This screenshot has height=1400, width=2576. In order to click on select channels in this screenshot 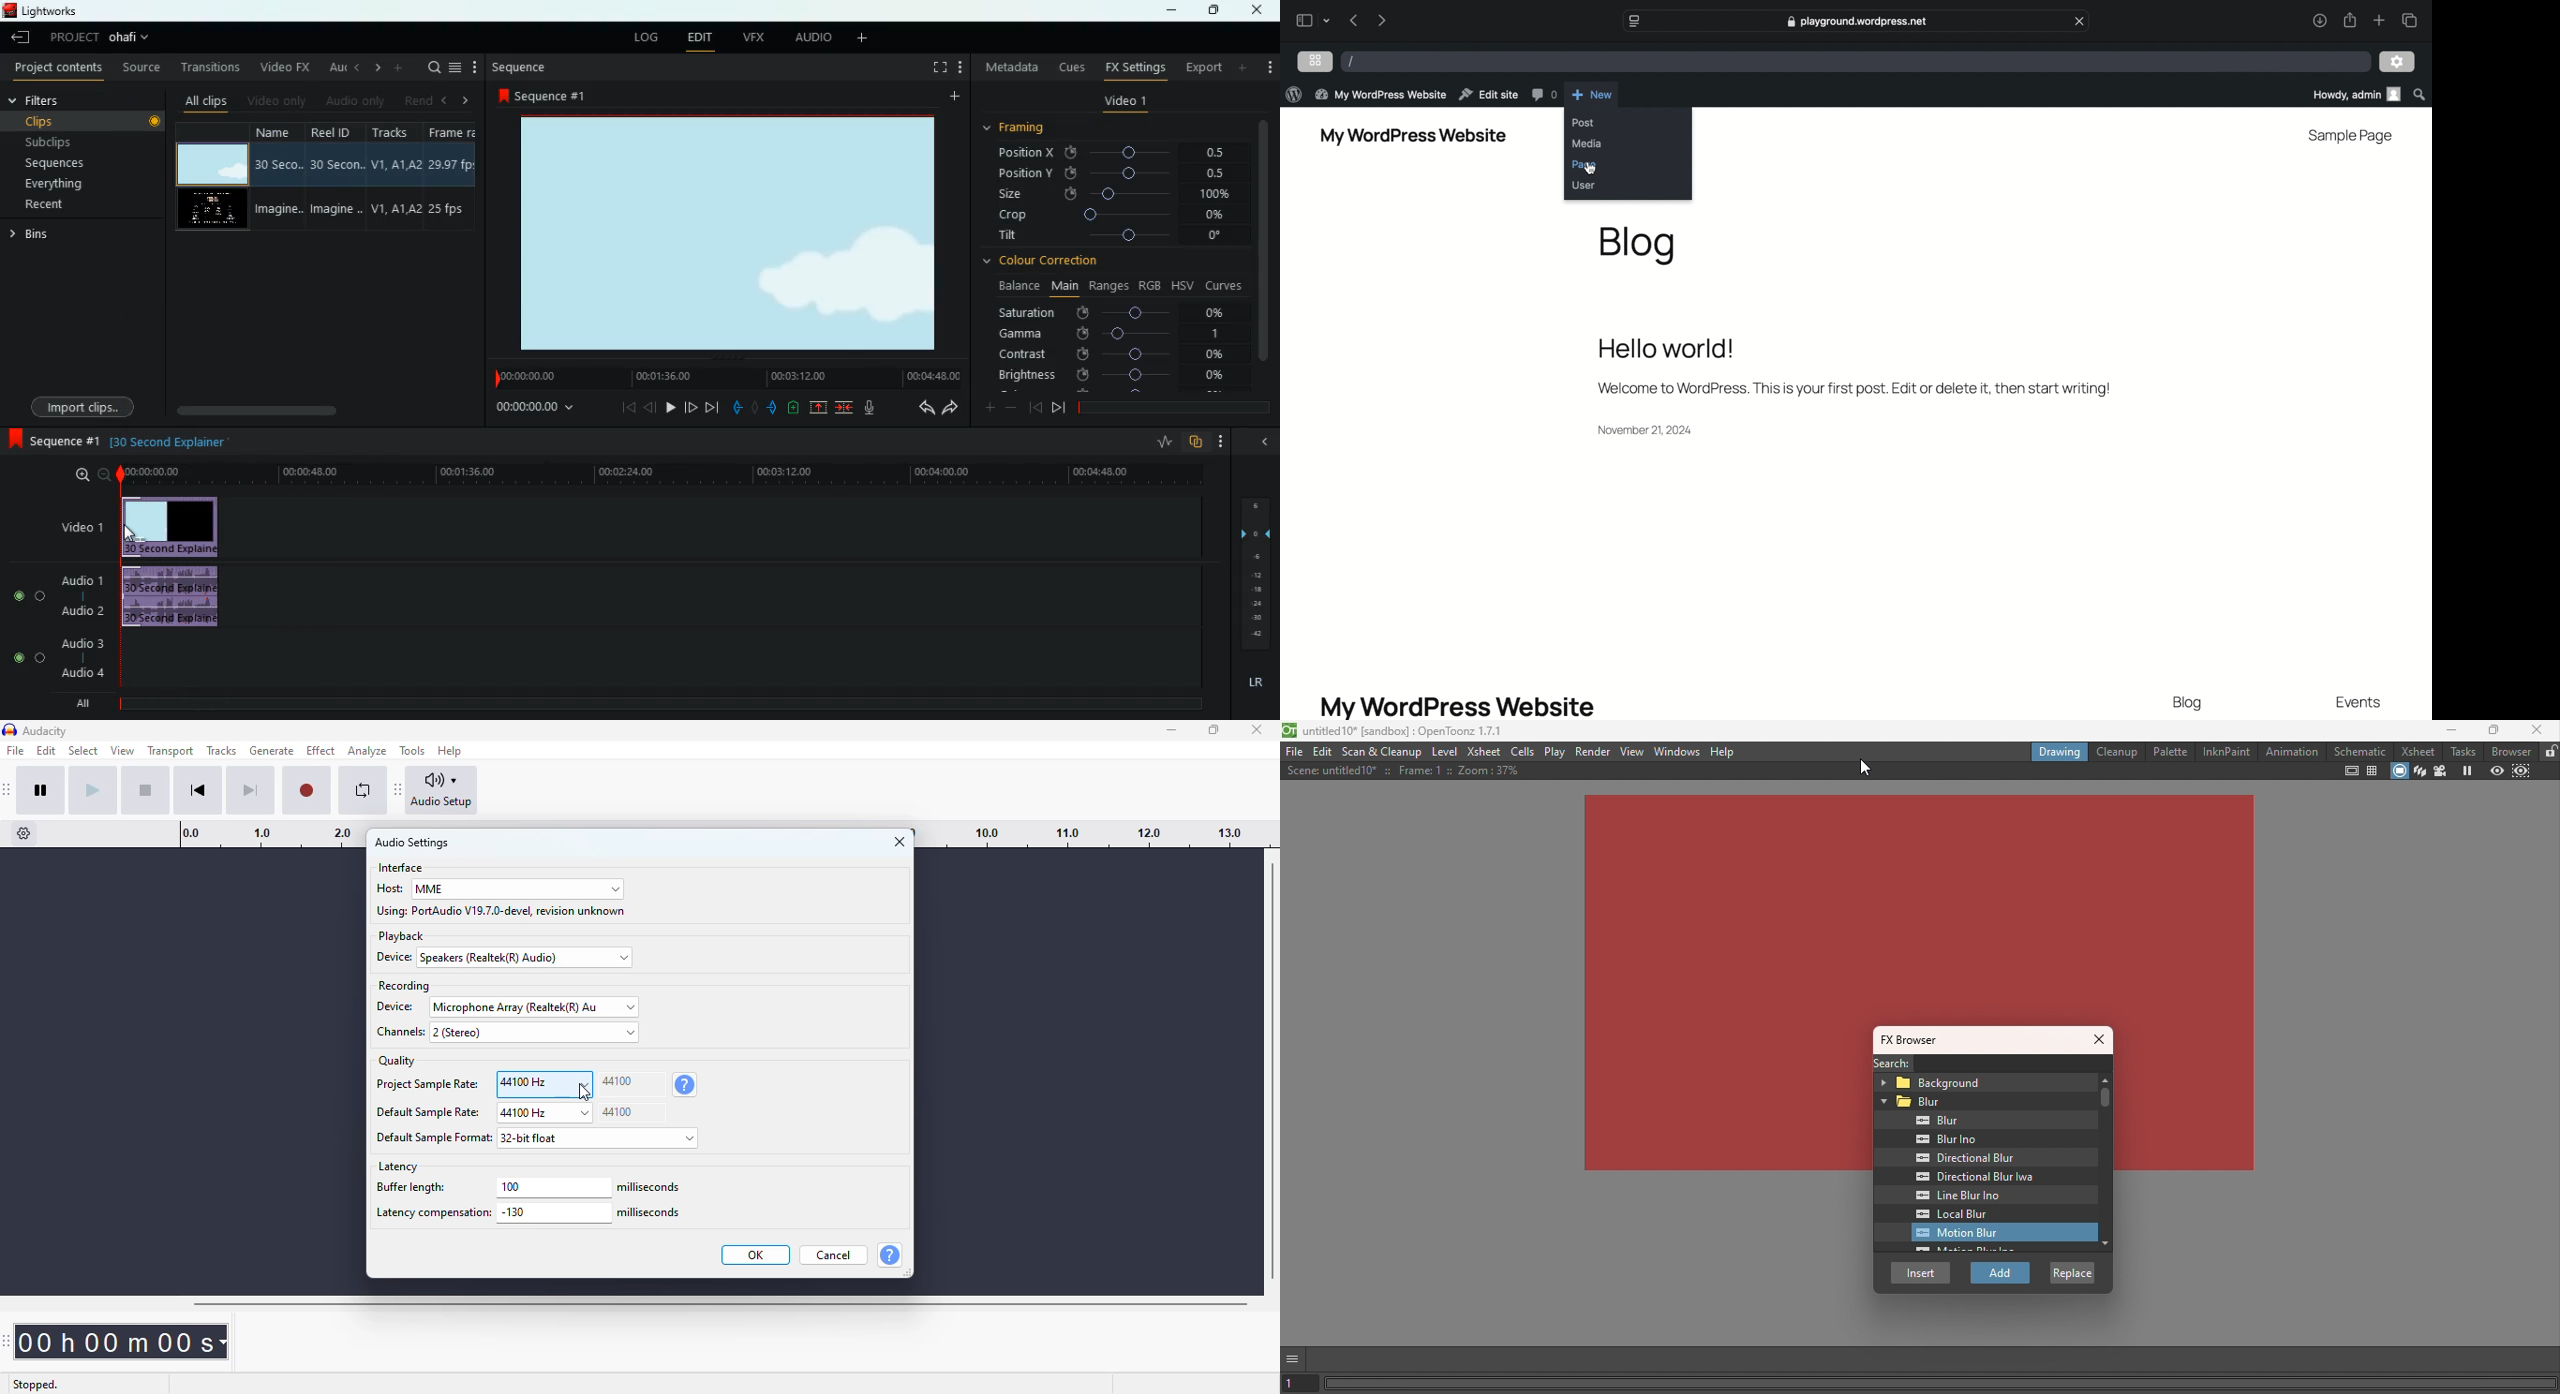, I will do `click(534, 1032)`.